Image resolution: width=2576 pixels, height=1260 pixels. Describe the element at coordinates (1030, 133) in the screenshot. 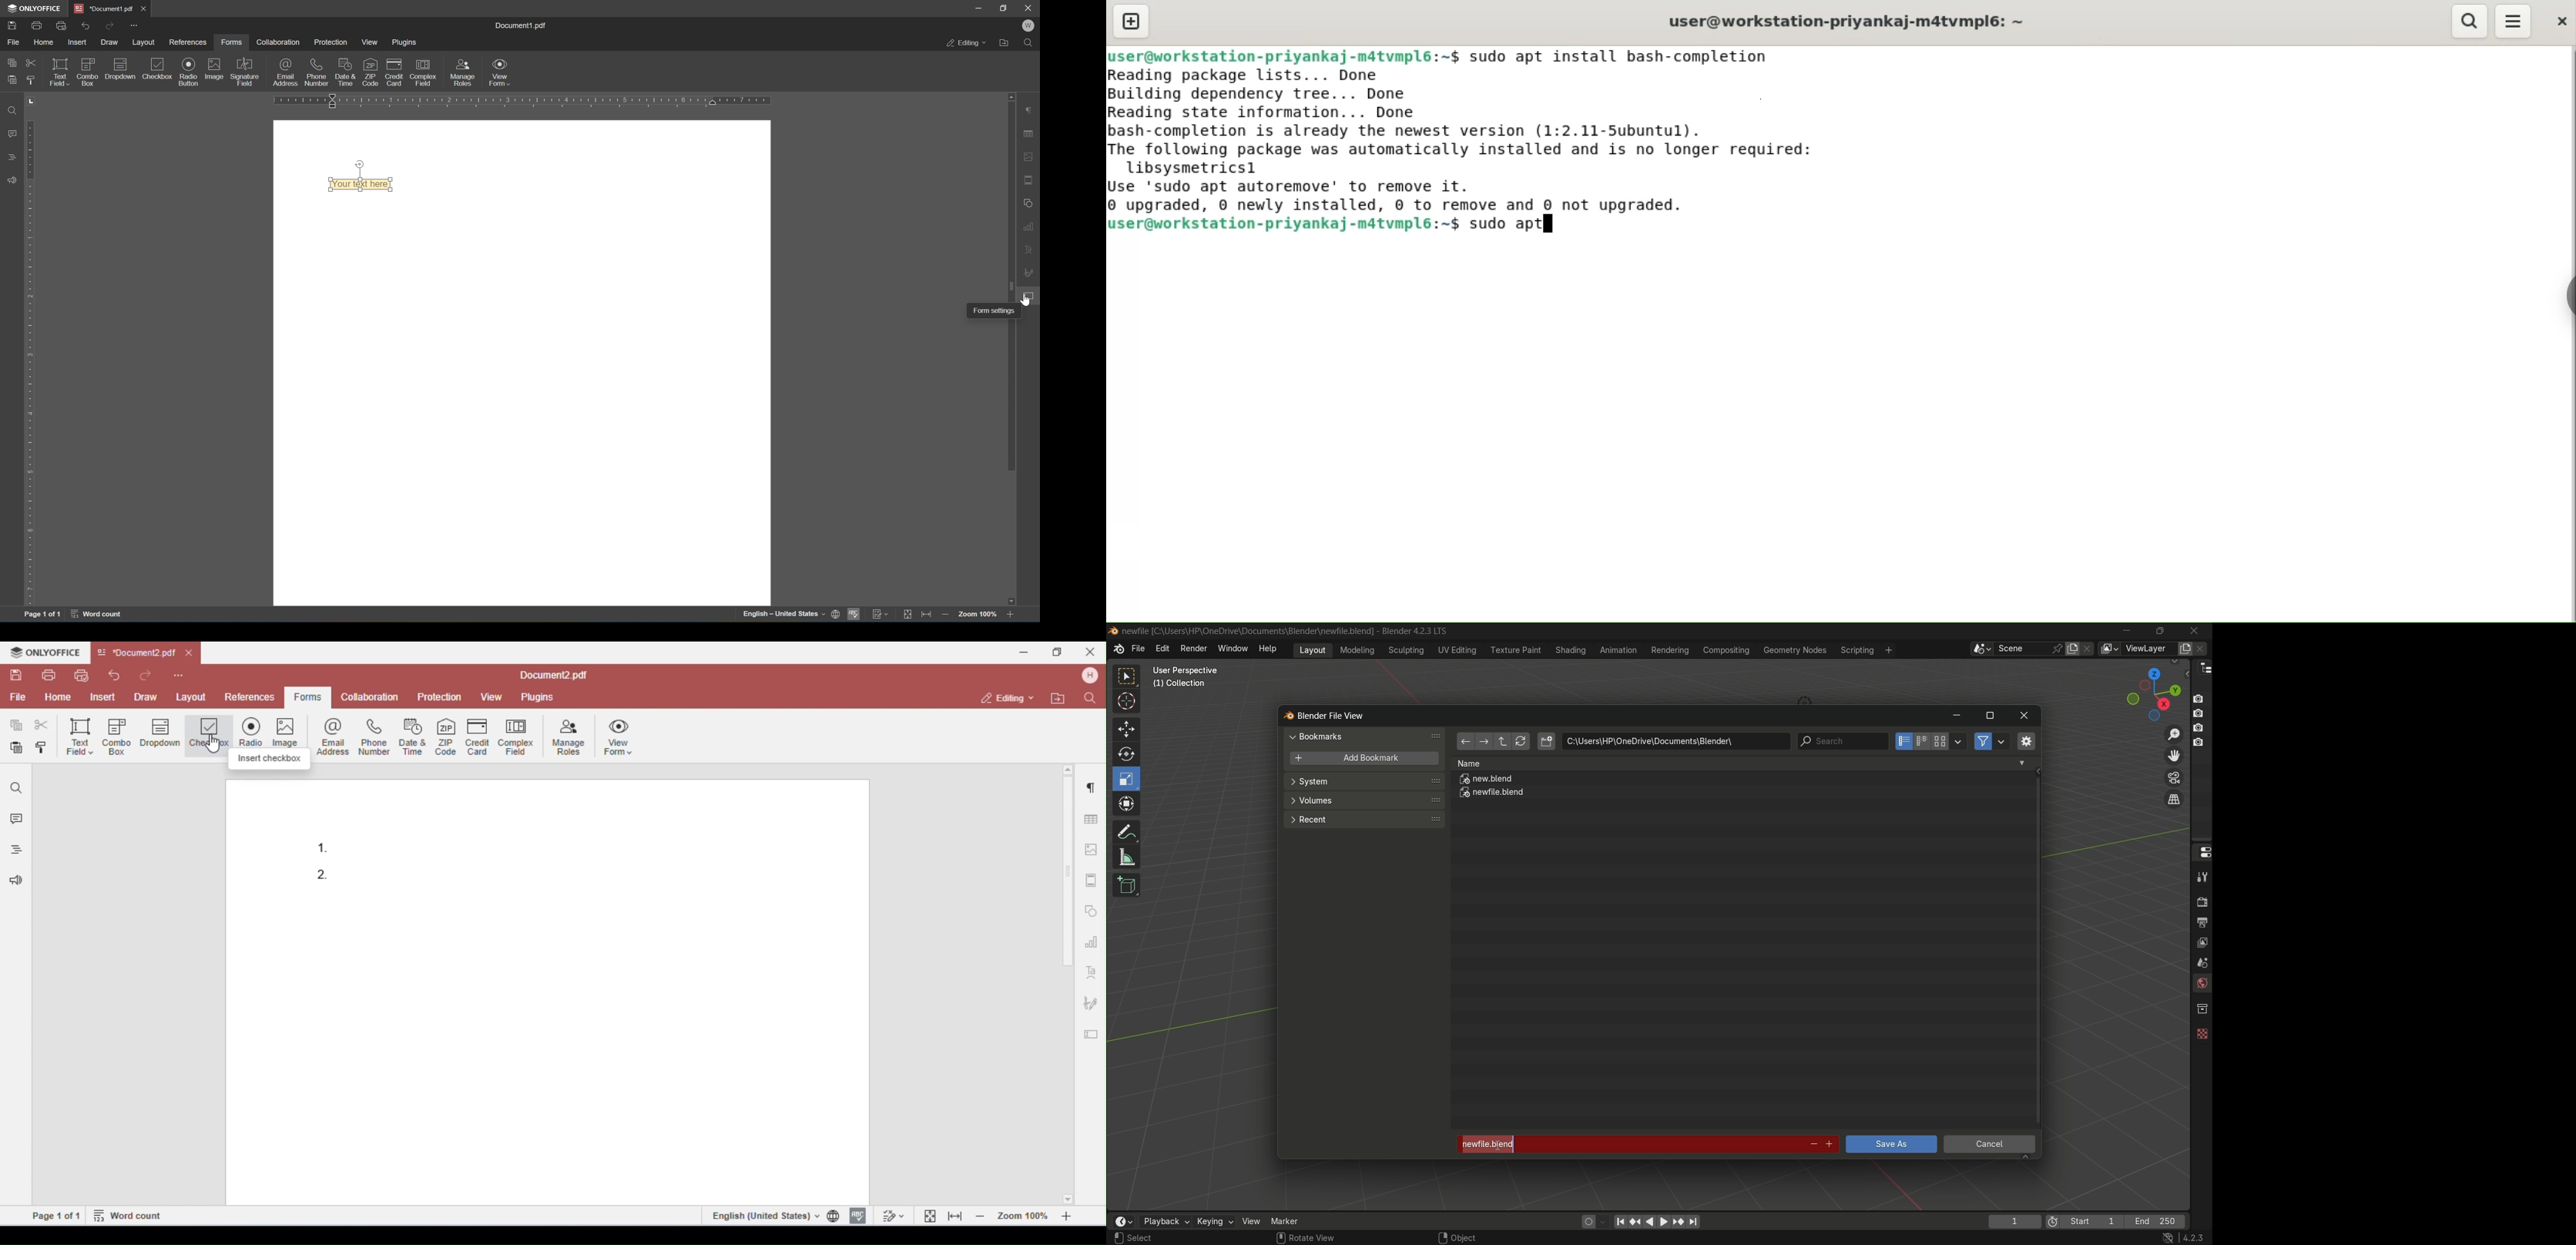

I see `table settings` at that location.